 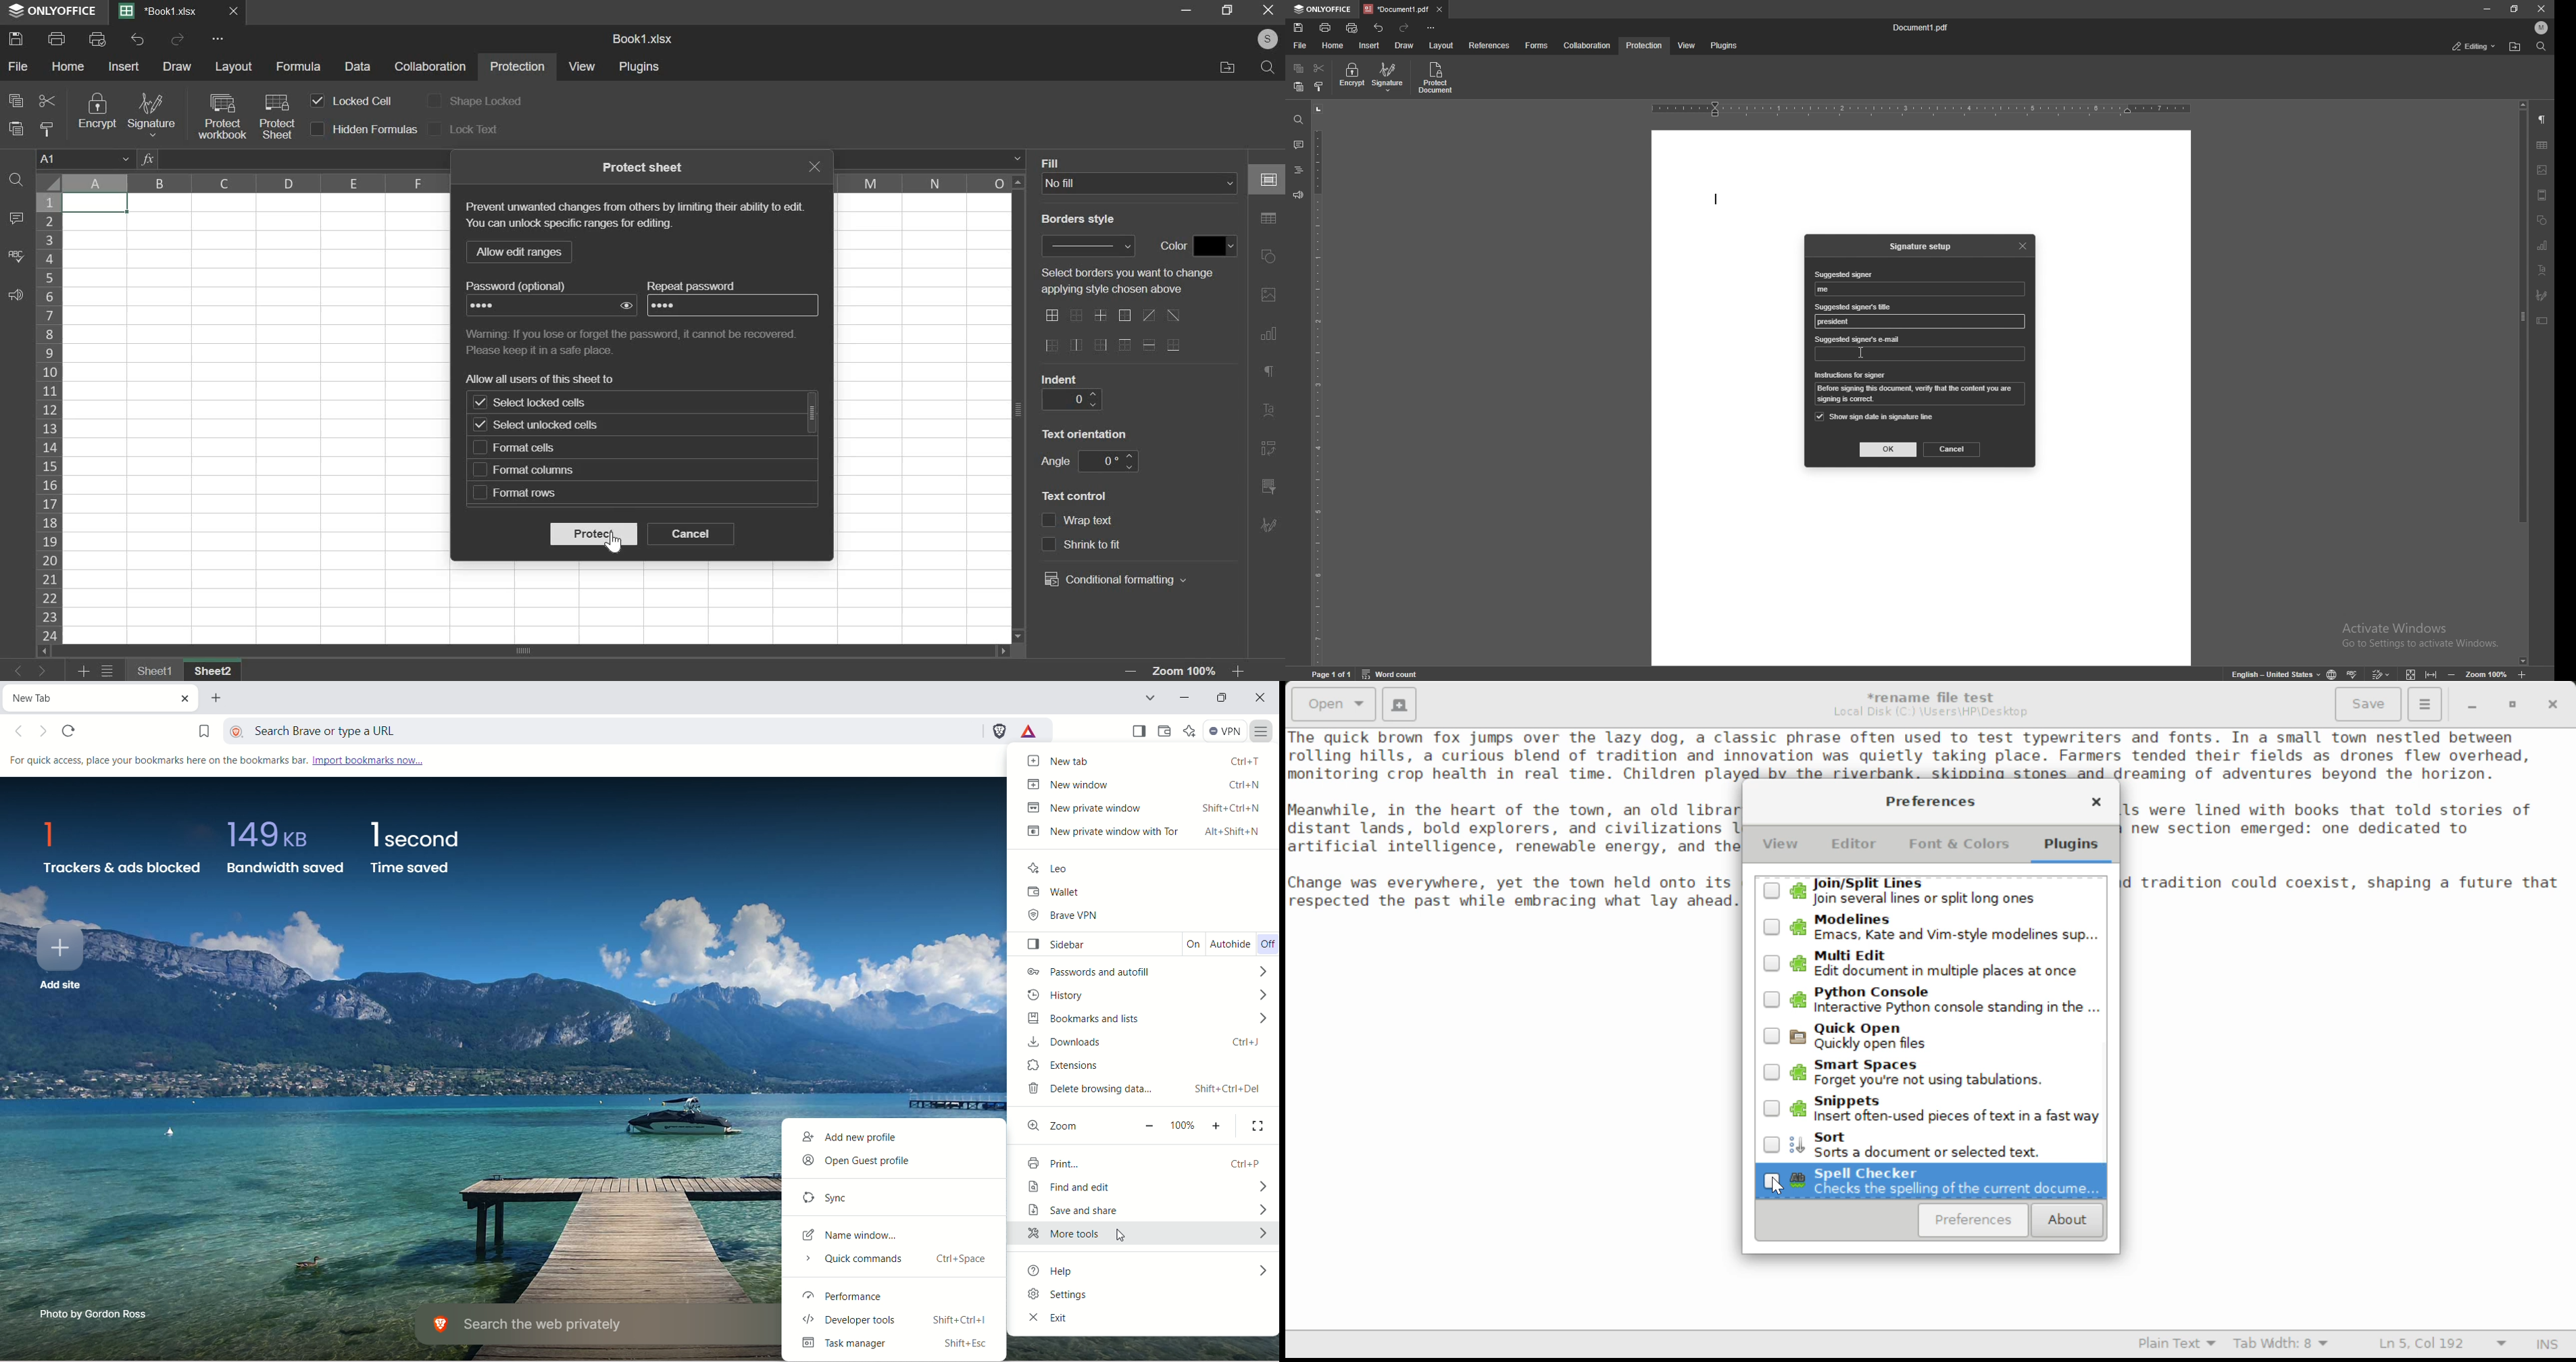 I want to click on Snippets Plugin Button Unselected, so click(x=1931, y=1107).